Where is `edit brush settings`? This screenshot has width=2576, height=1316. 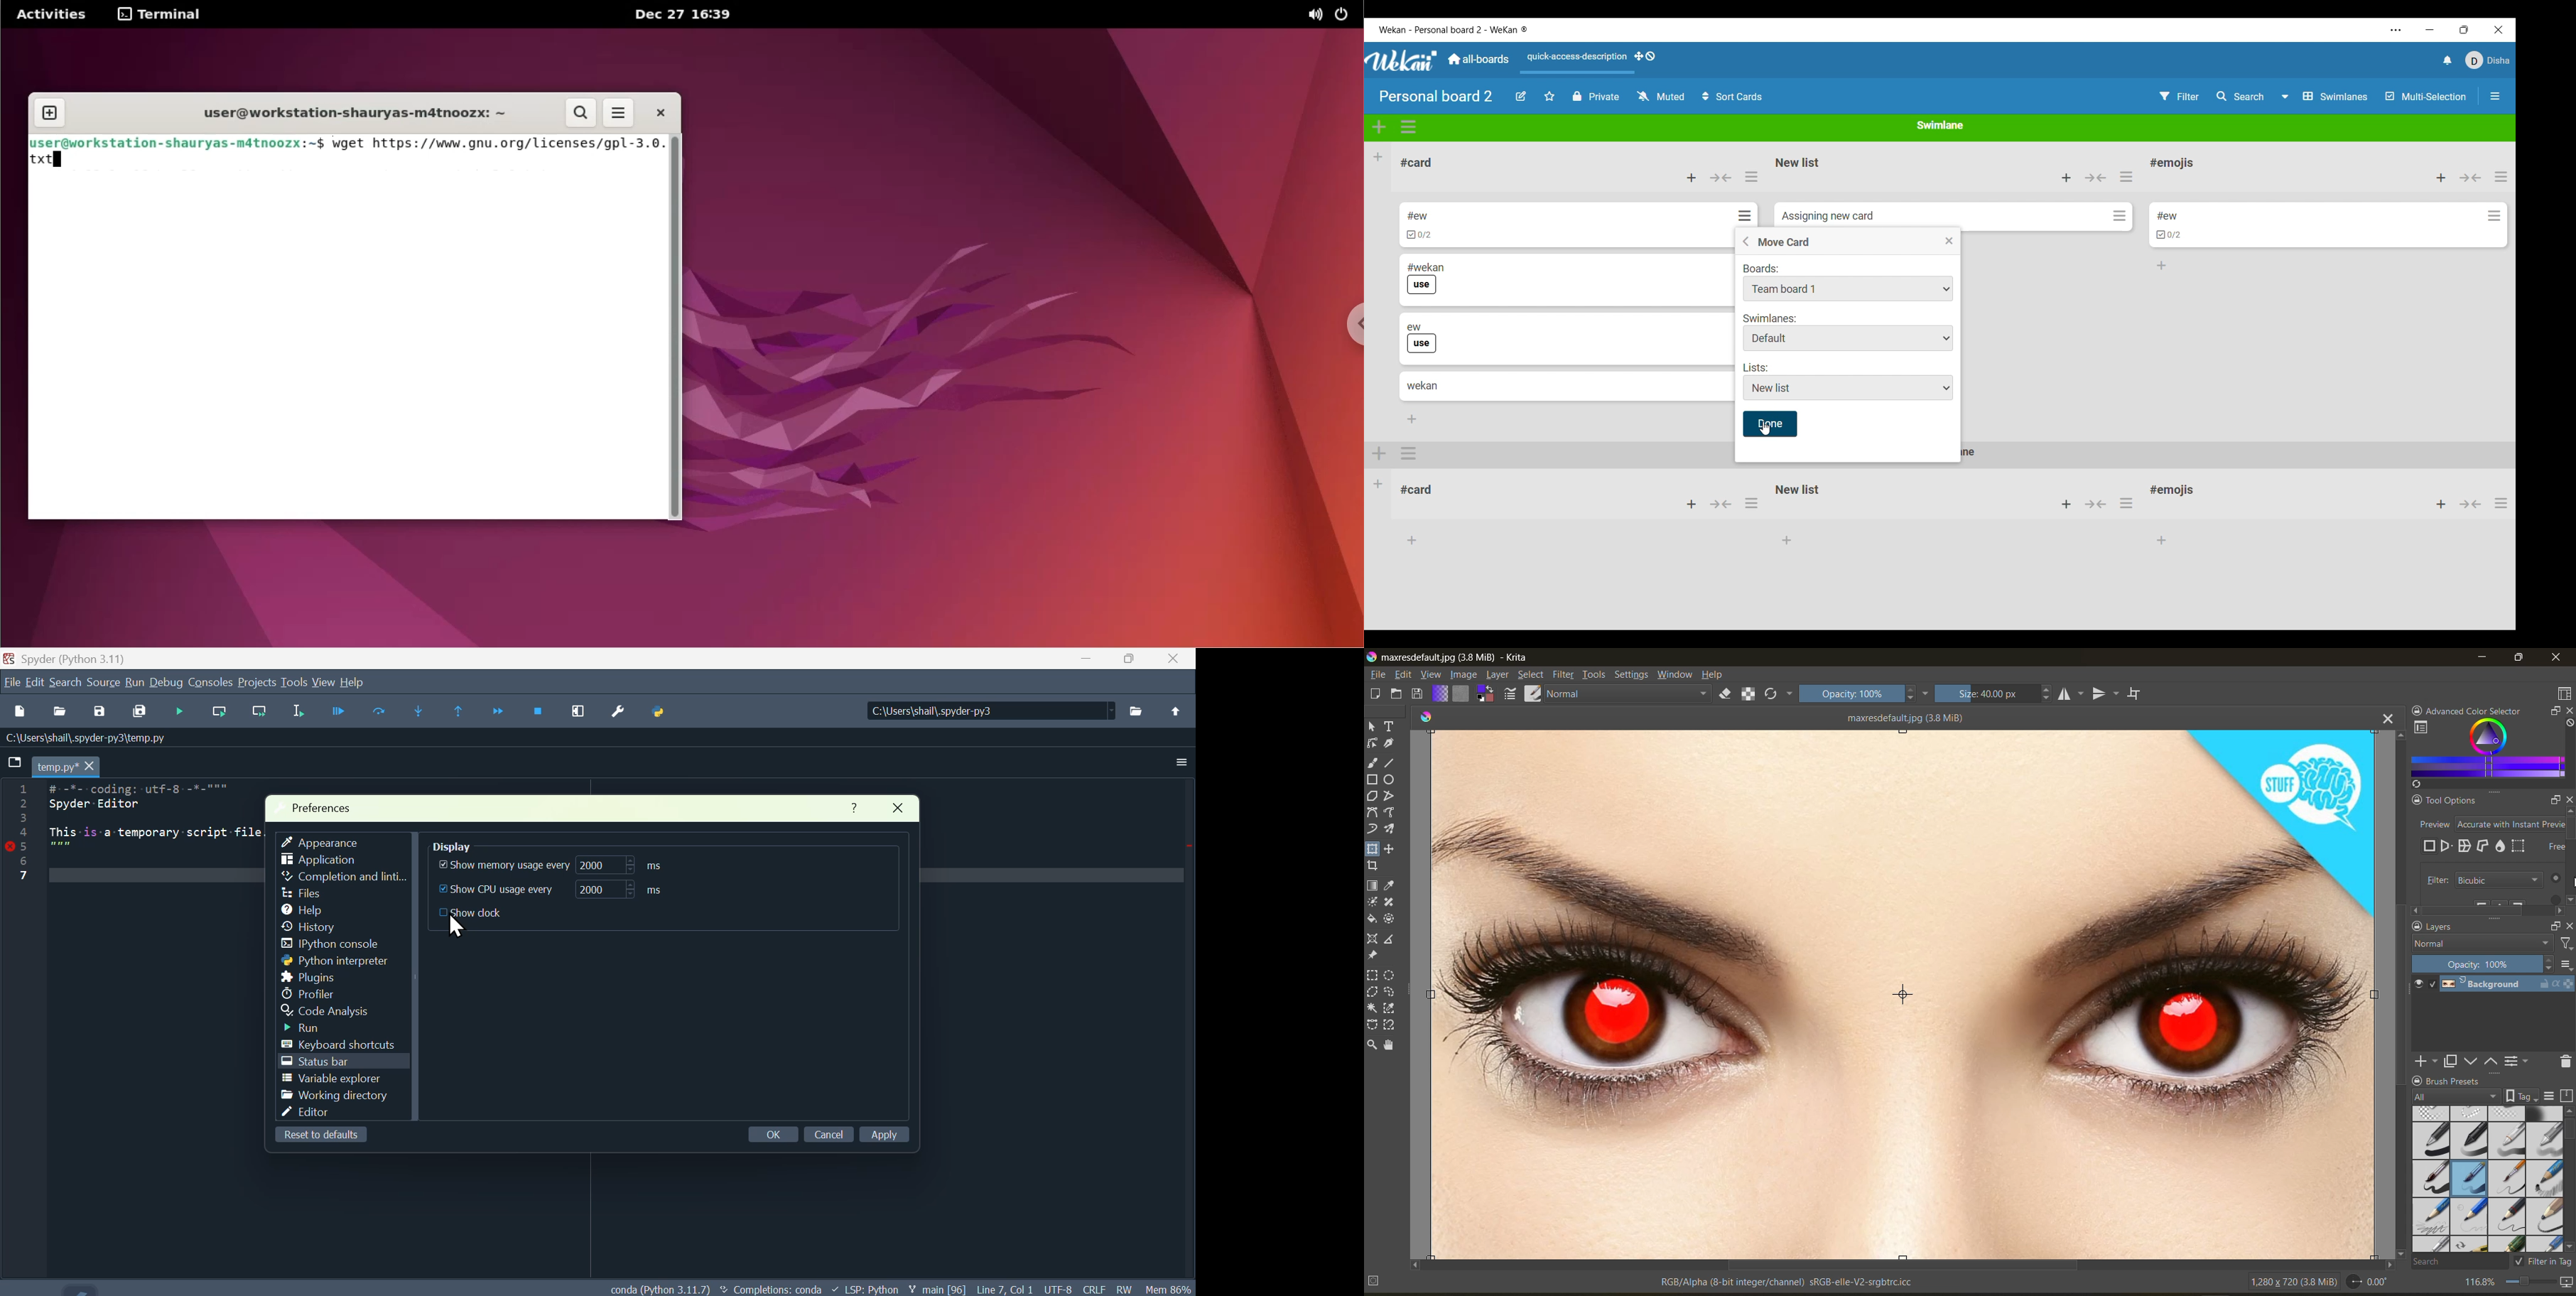
edit brush settings is located at coordinates (1512, 693).